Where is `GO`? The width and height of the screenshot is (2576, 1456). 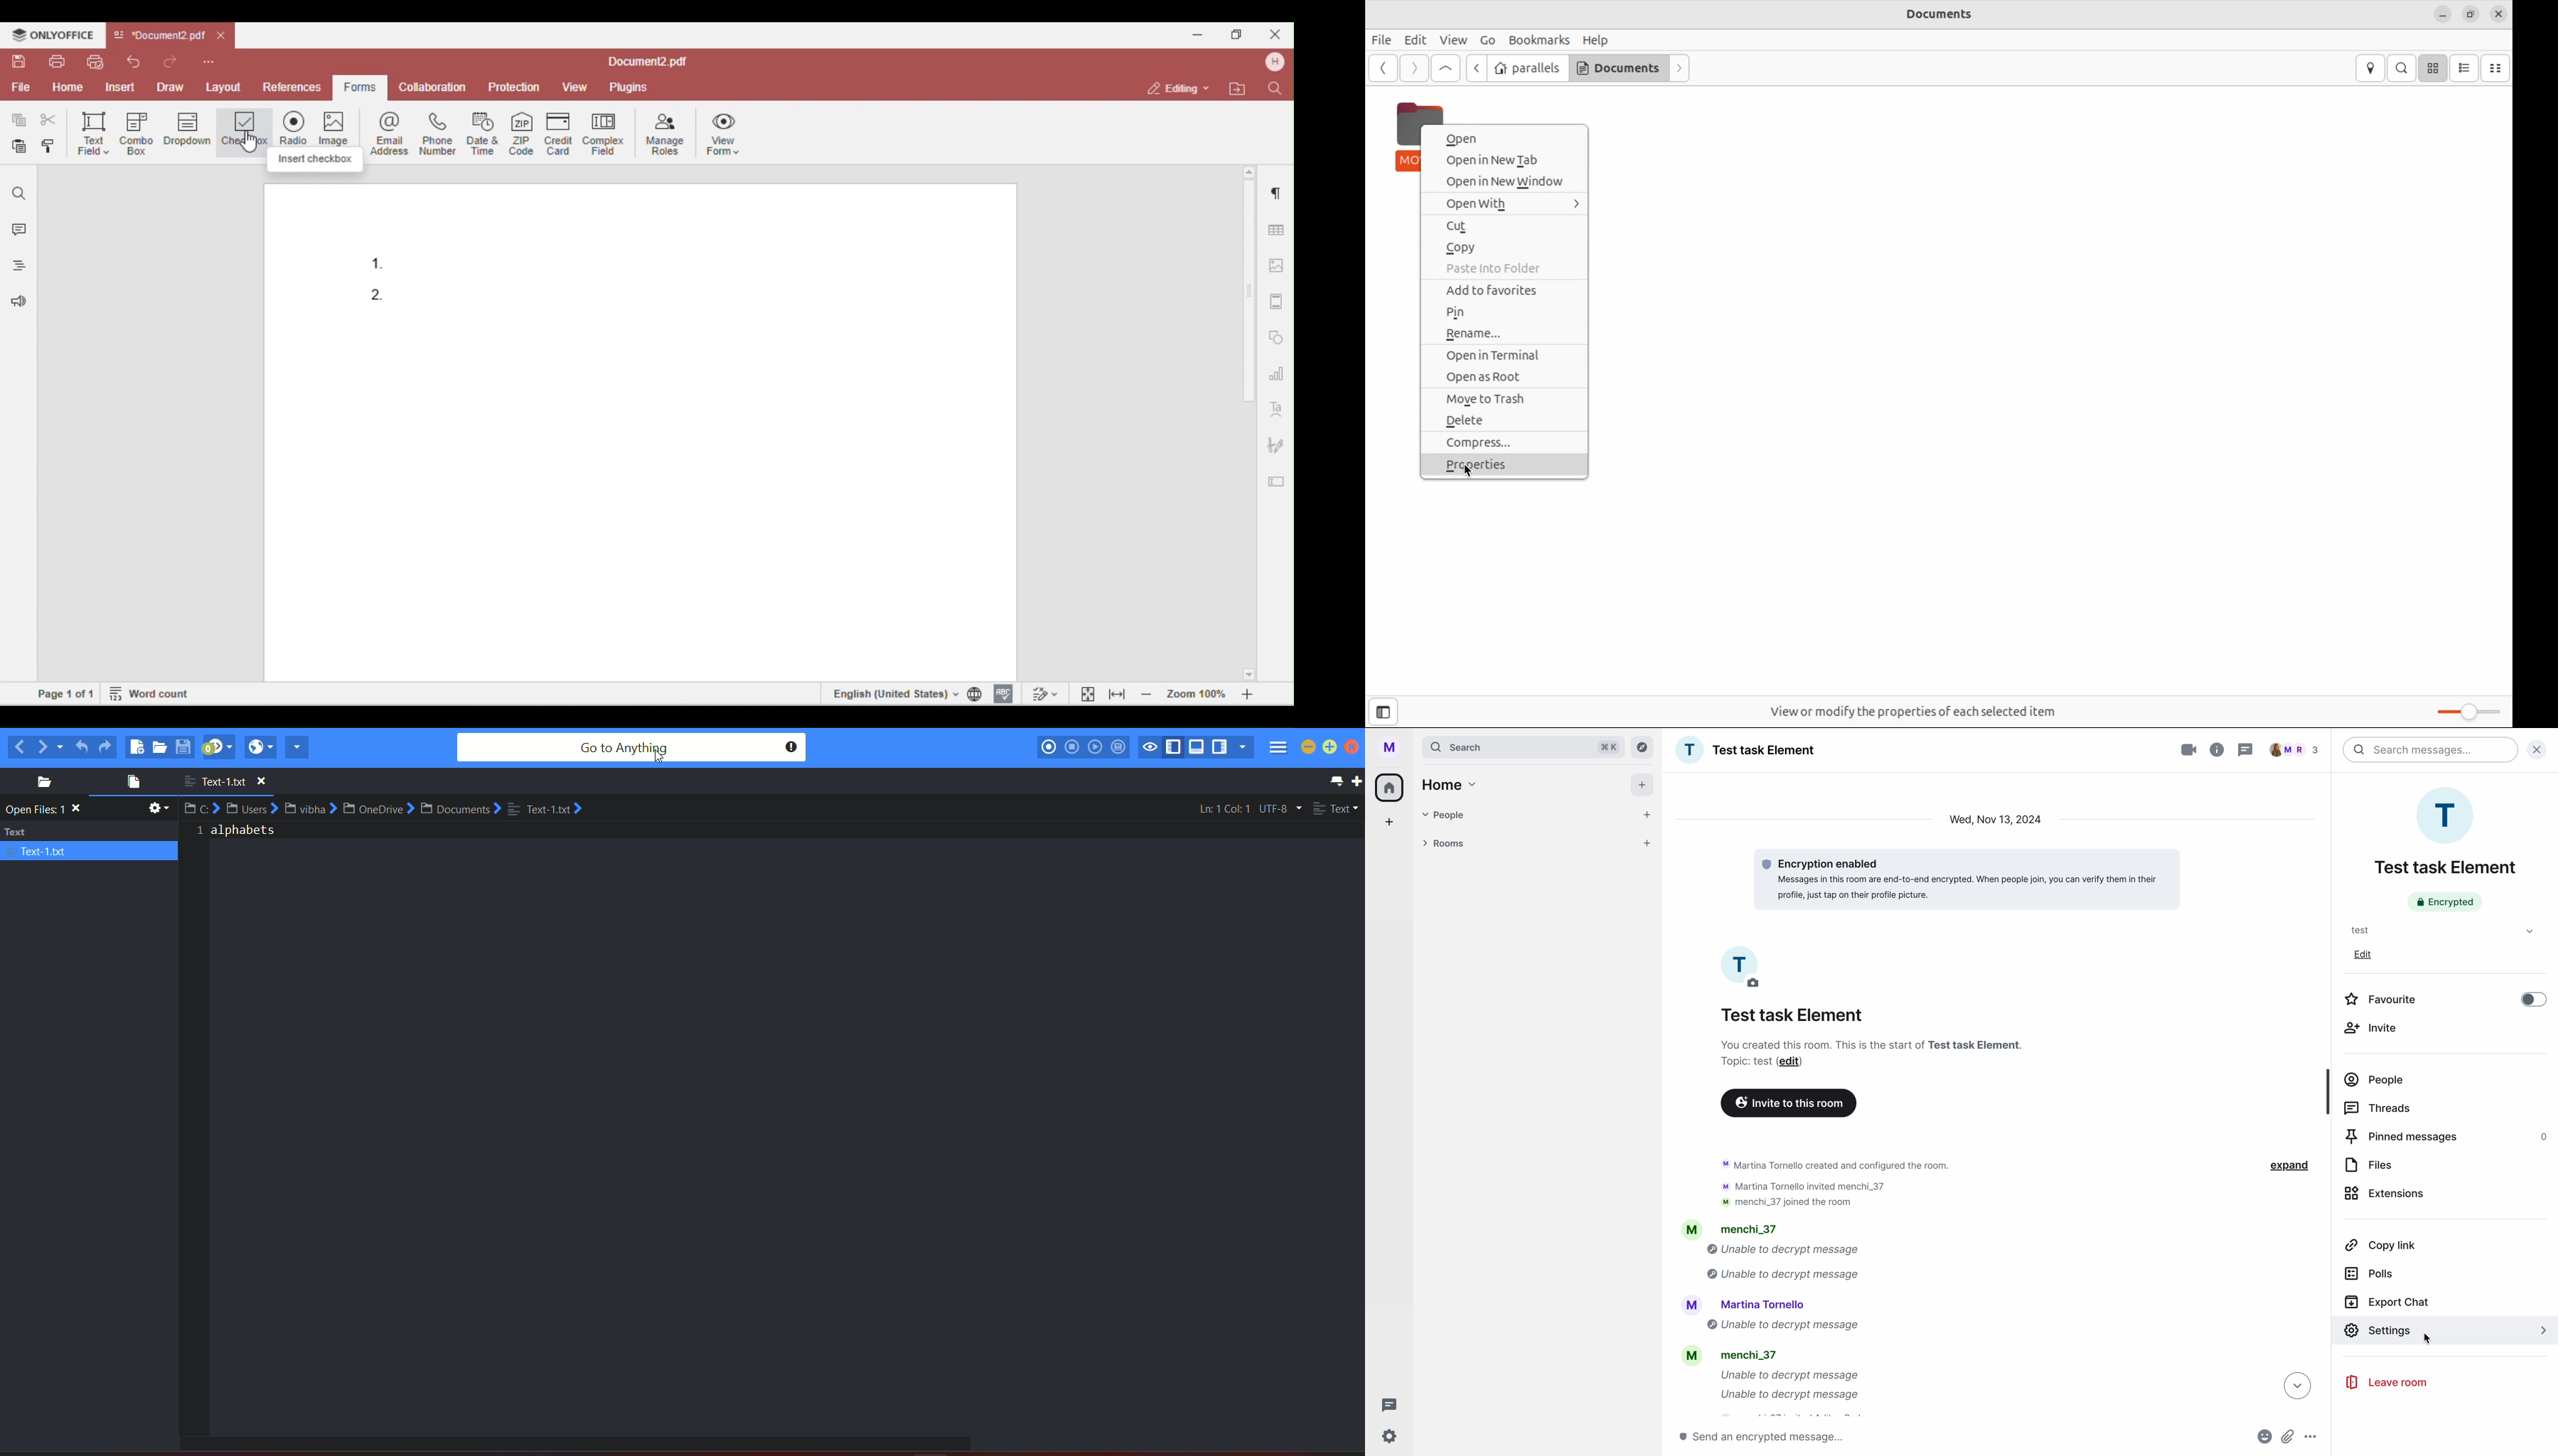 GO is located at coordinates (1488, 39).